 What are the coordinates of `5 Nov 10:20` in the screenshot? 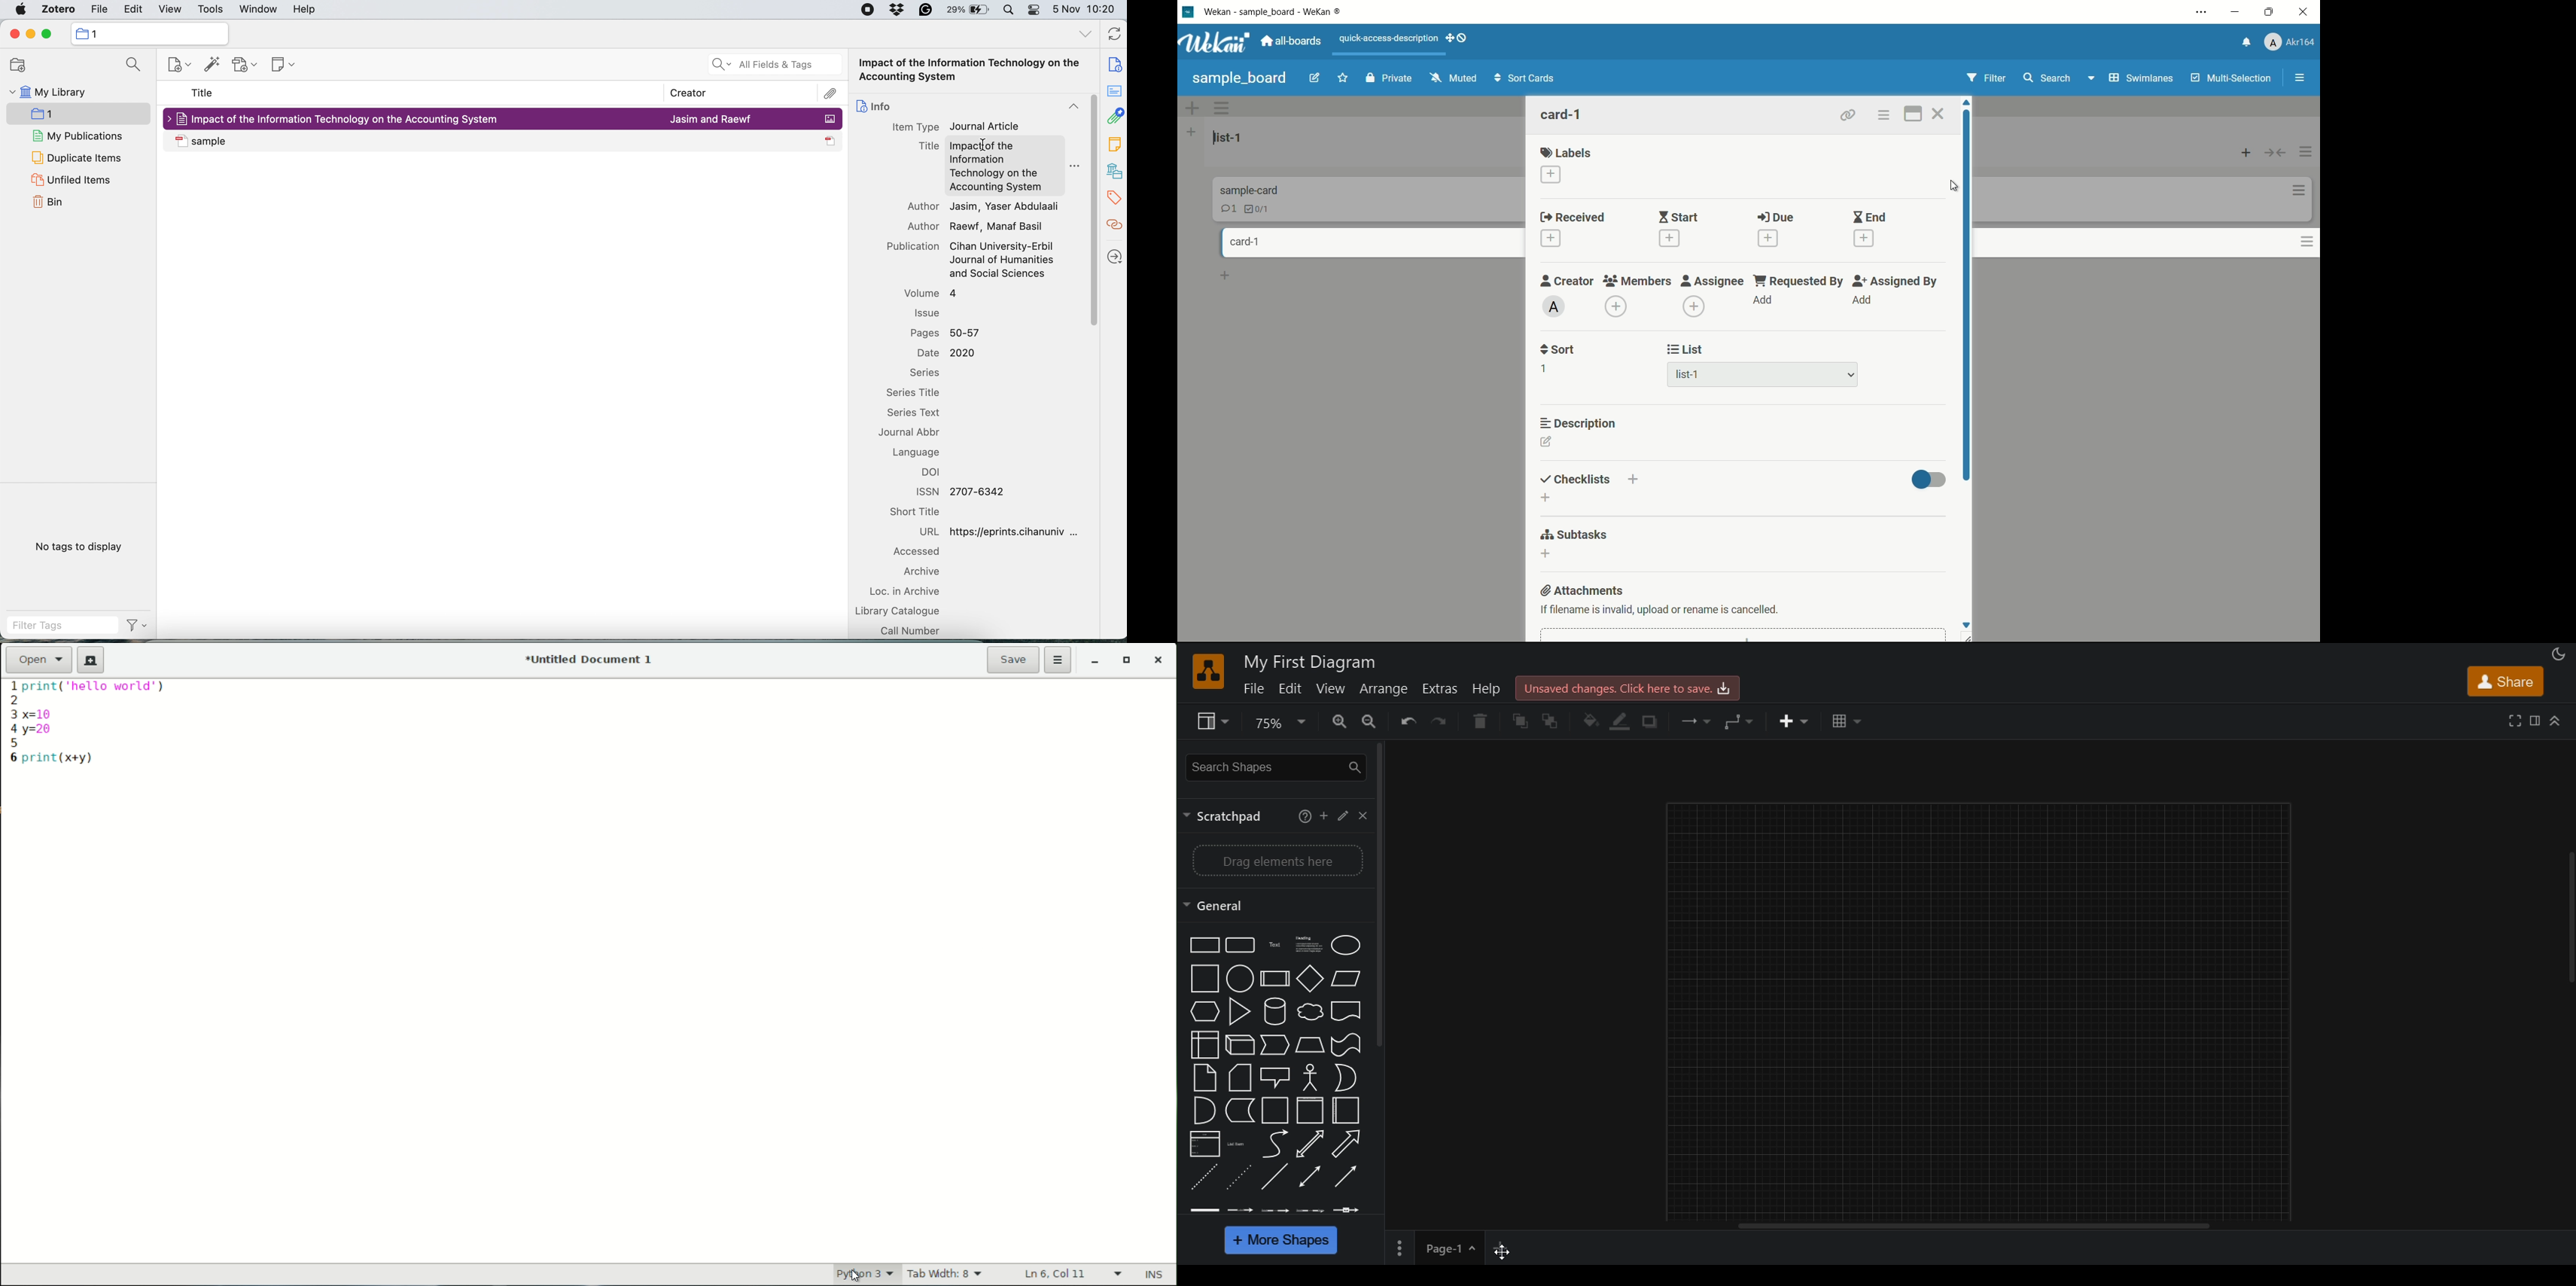 It's located at (1085, 9).